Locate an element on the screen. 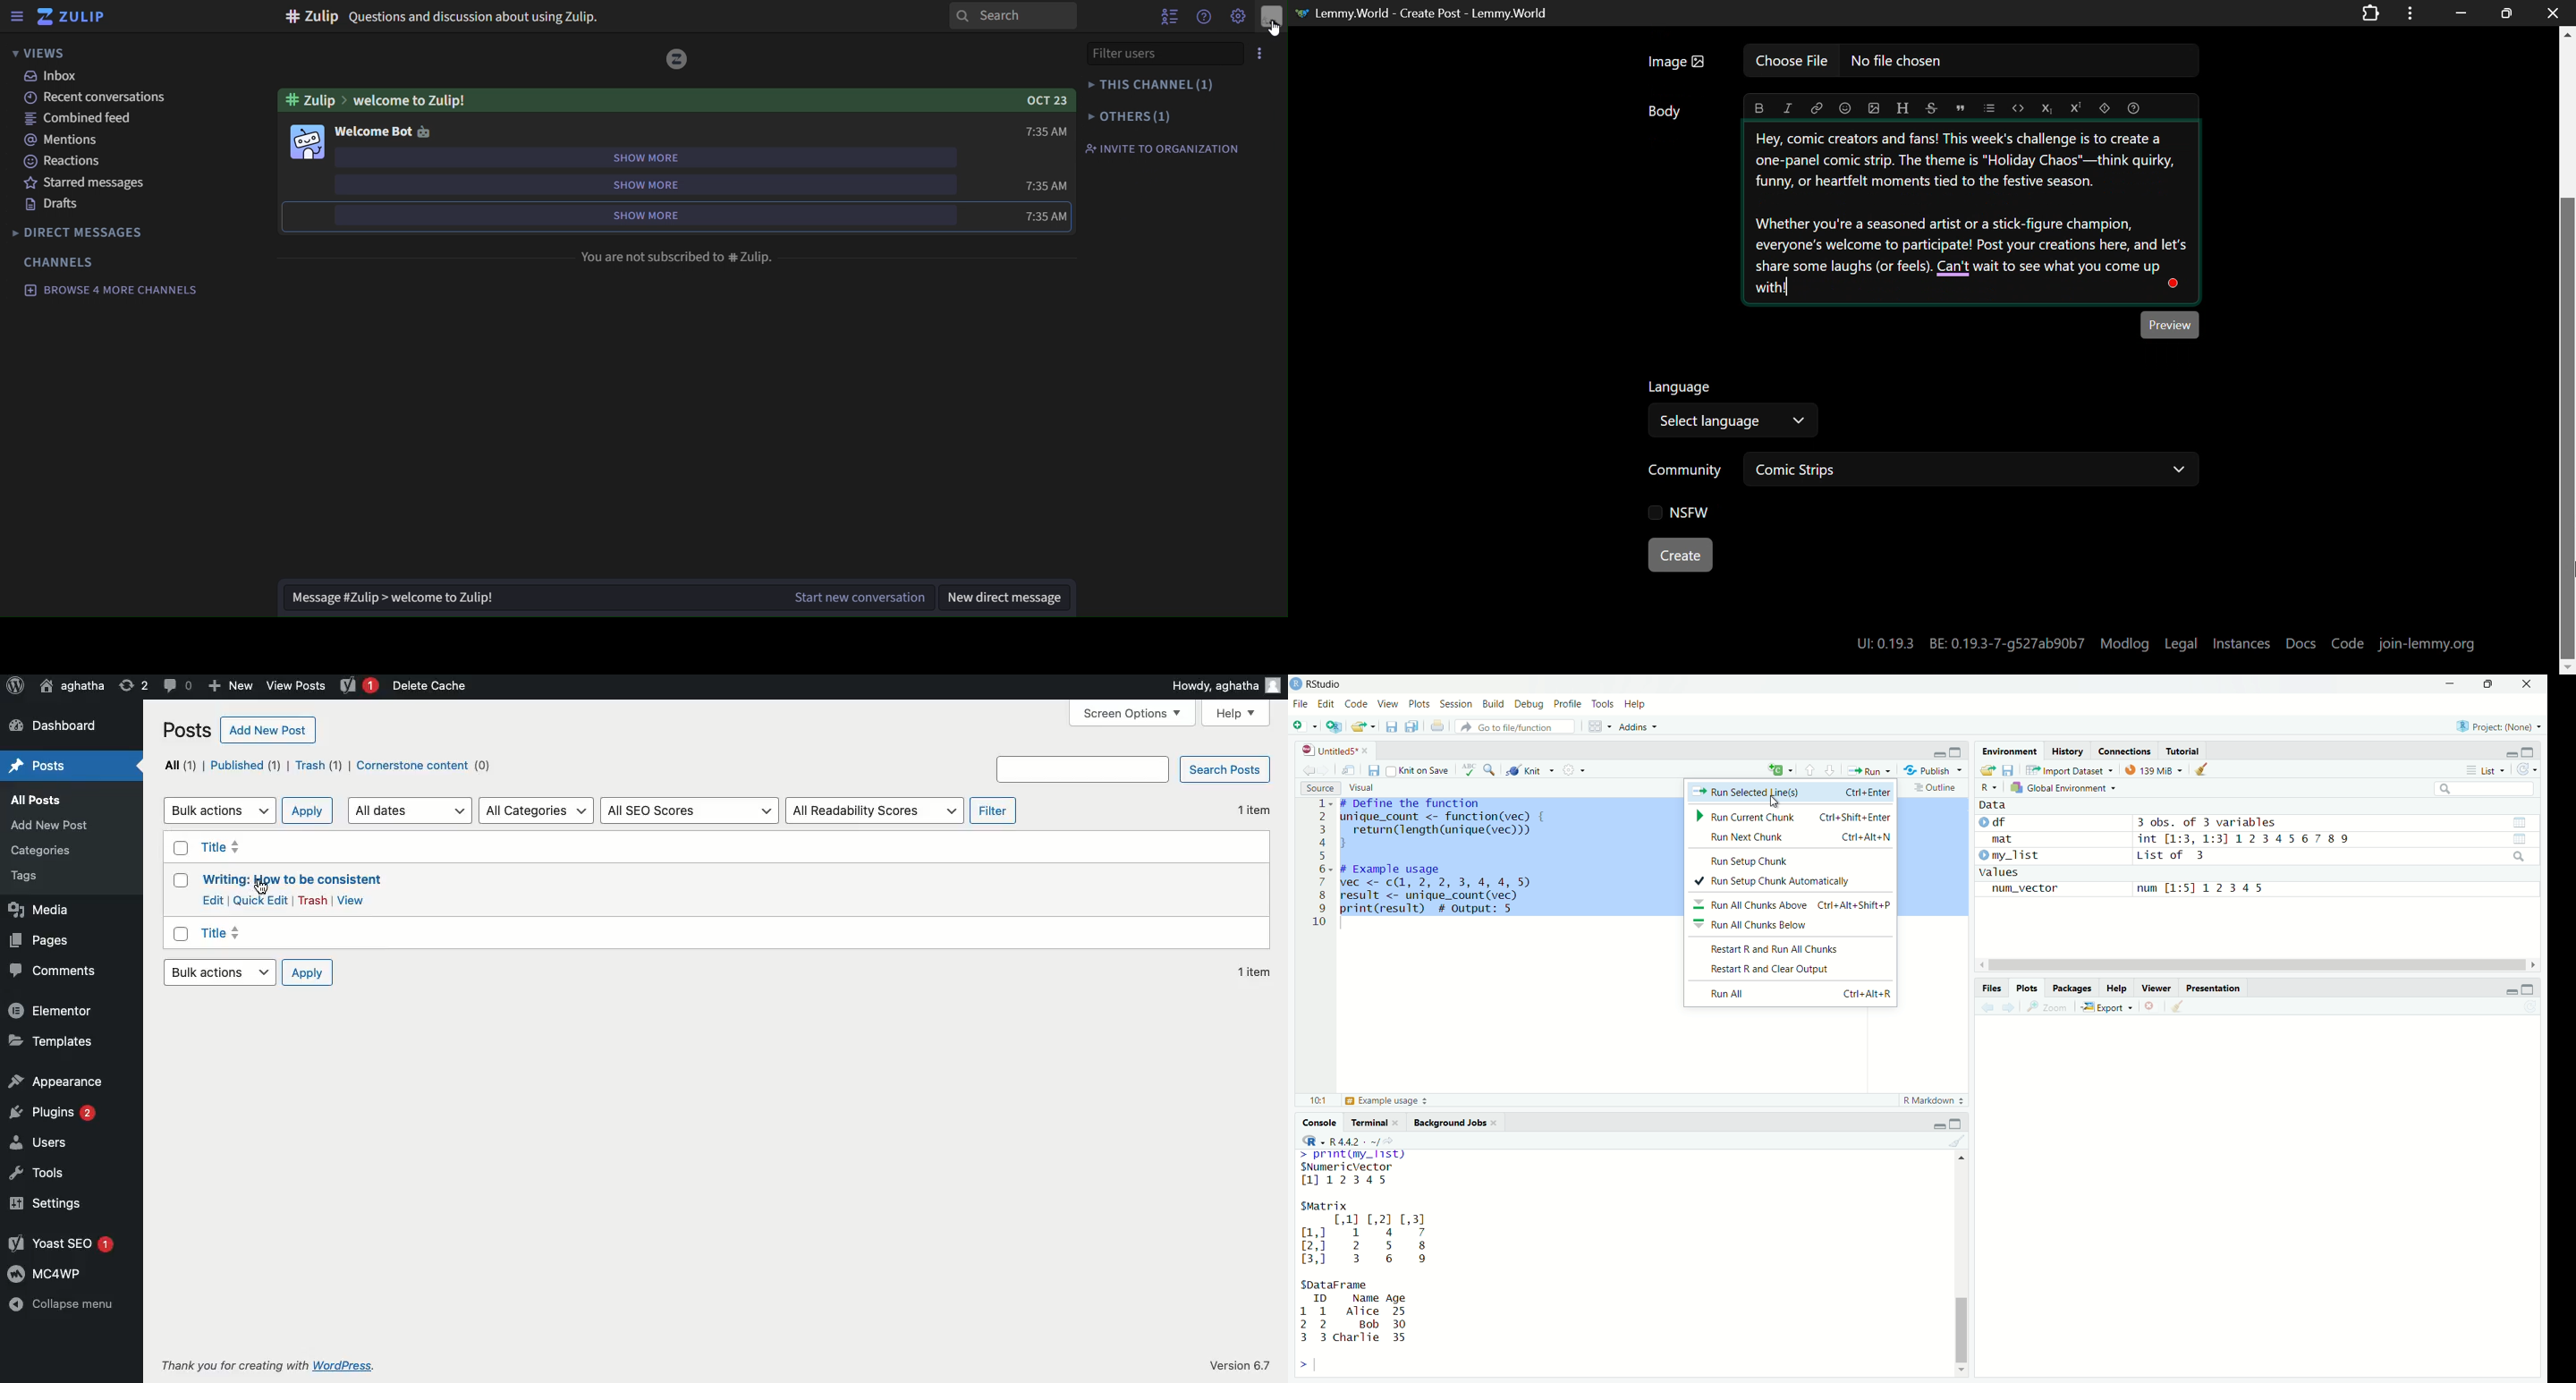 Image resolution: width=2576 pixels, height=1400 pixels. Run is located at coordinates (1869, 771).